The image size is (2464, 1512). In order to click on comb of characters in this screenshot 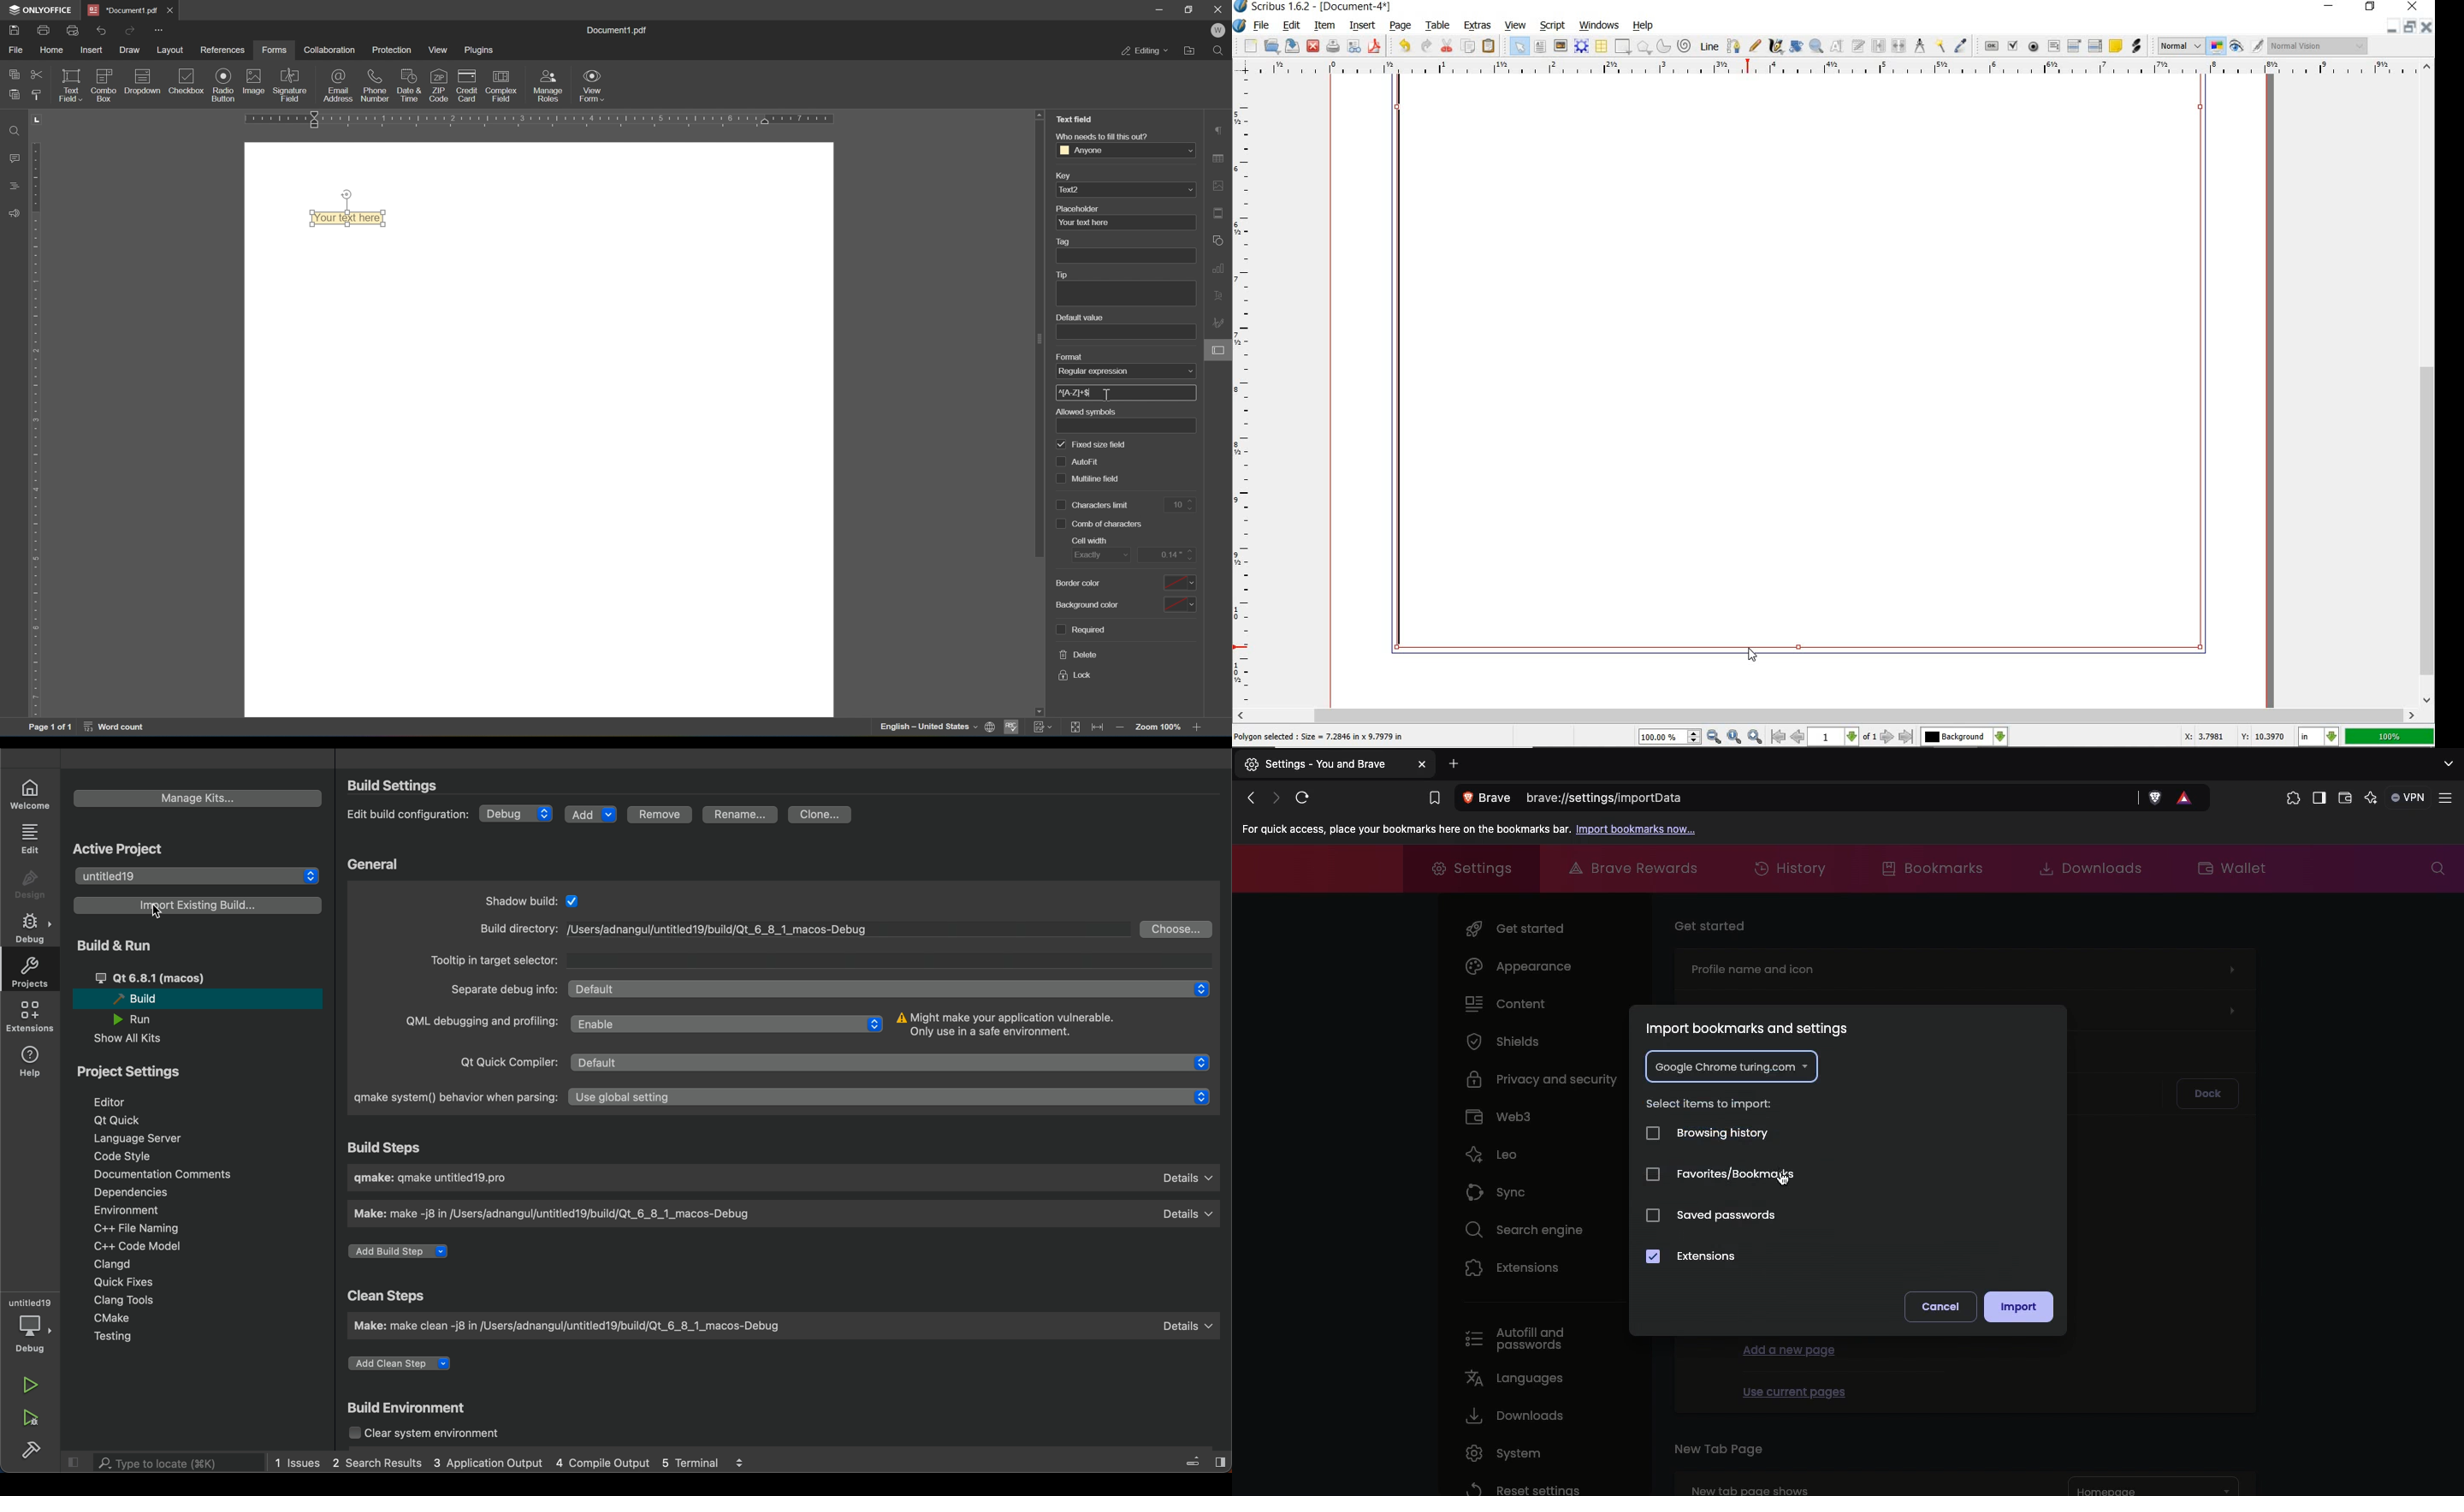, I will do `click(1099, 523)`.